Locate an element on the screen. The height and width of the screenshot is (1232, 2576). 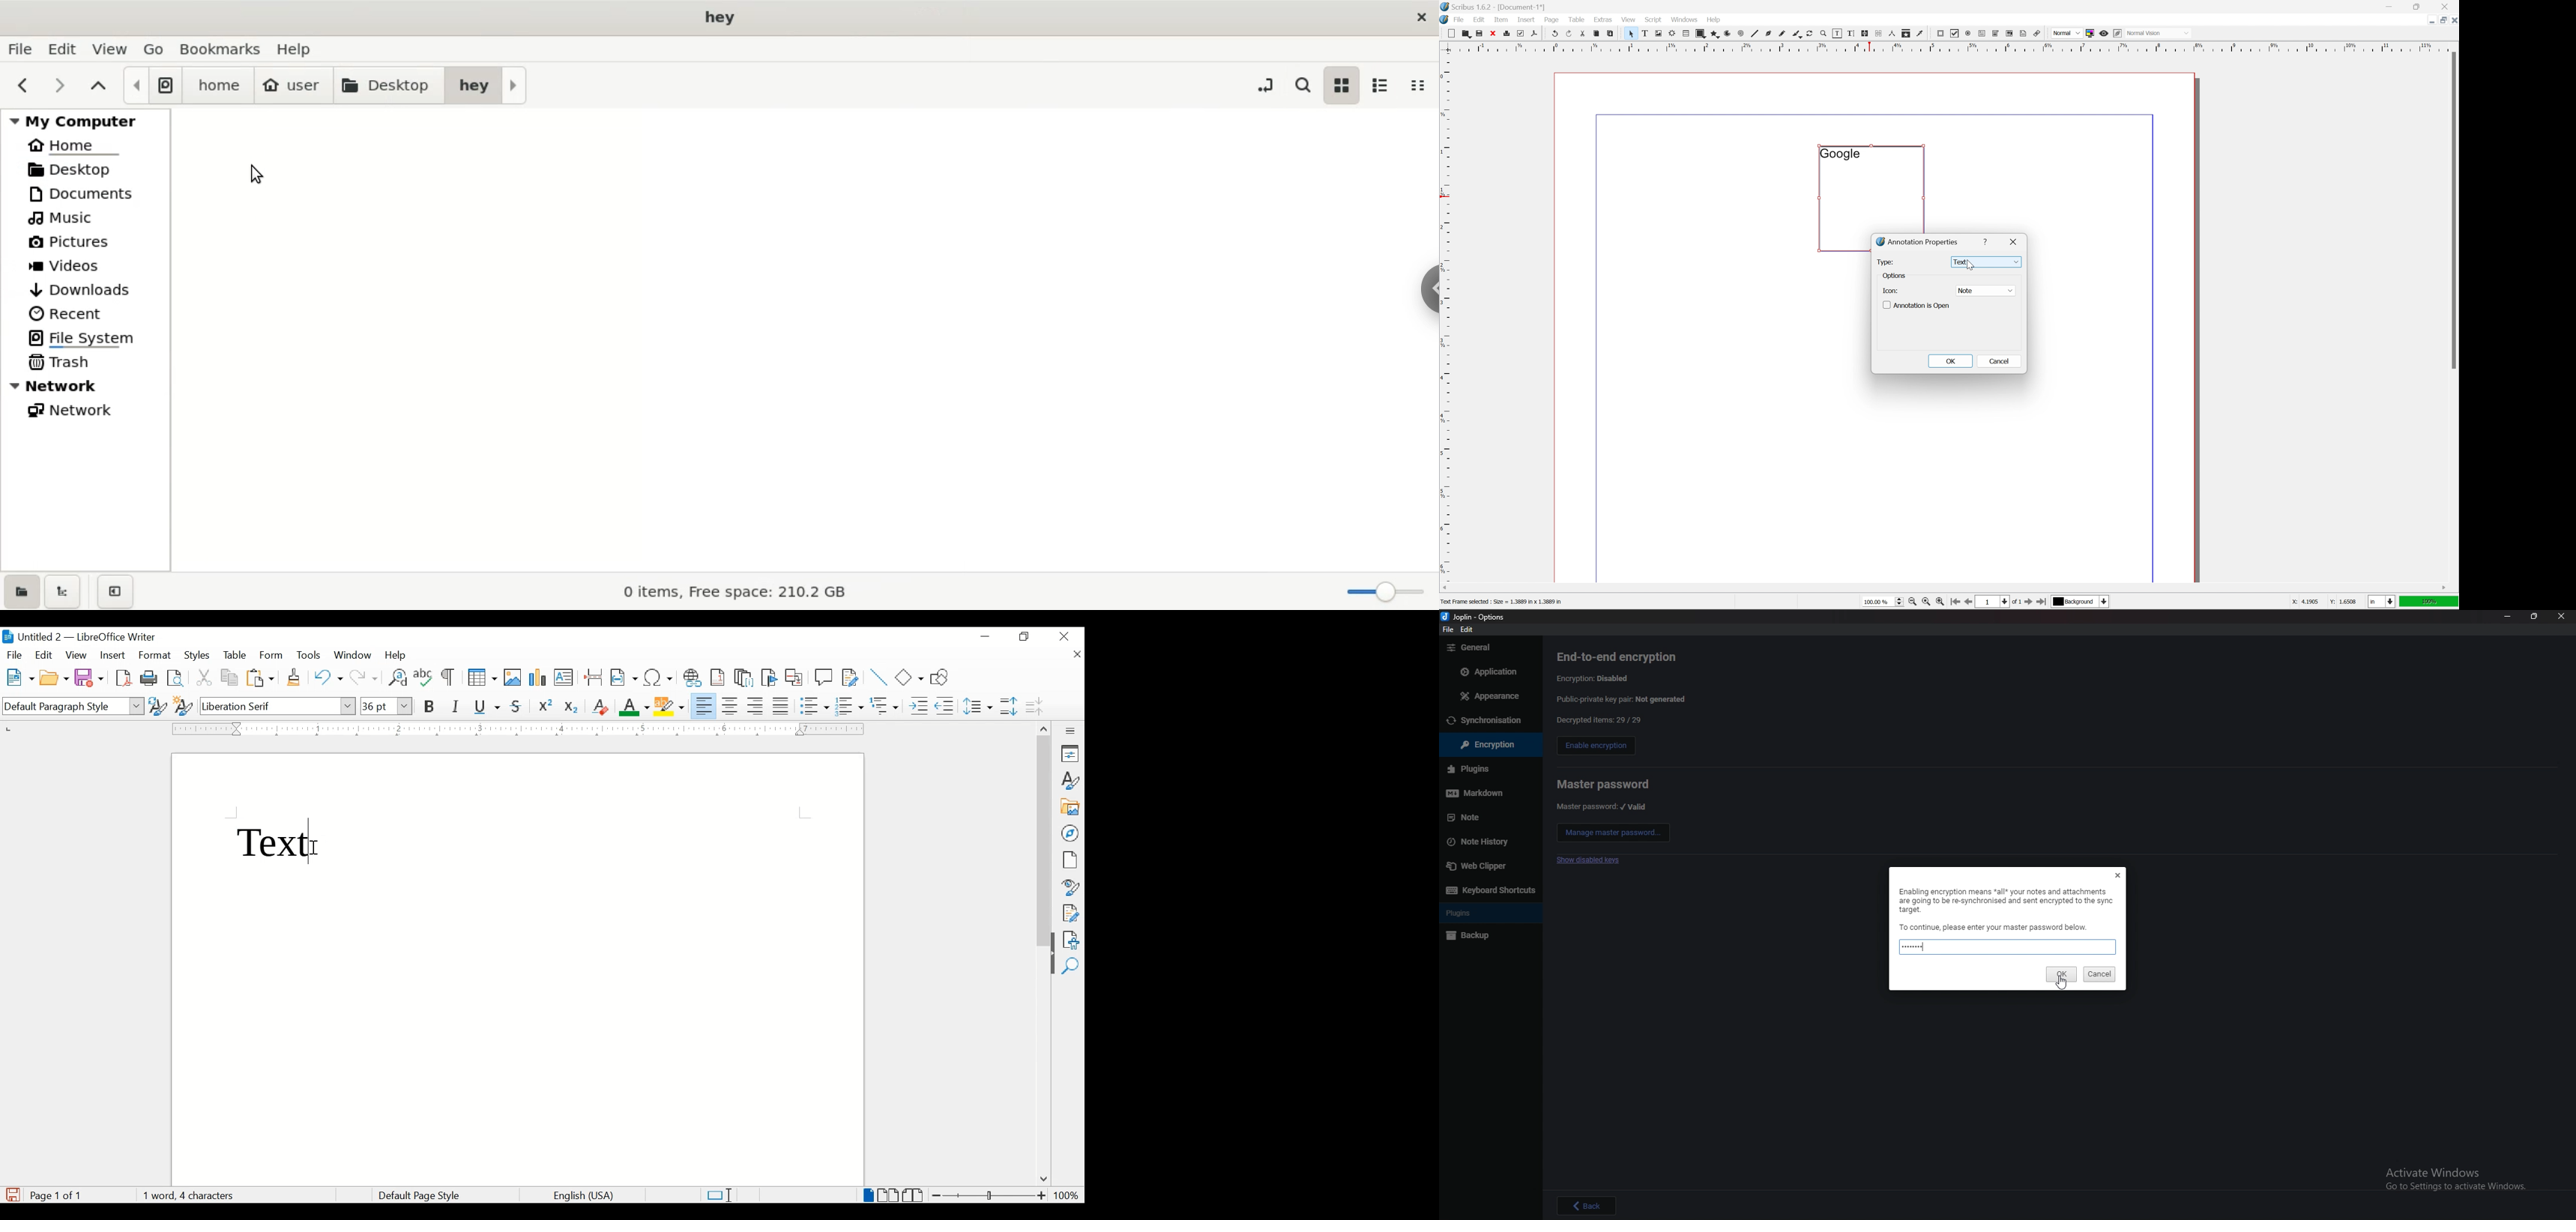
align center is located at coordinates (732, 706).